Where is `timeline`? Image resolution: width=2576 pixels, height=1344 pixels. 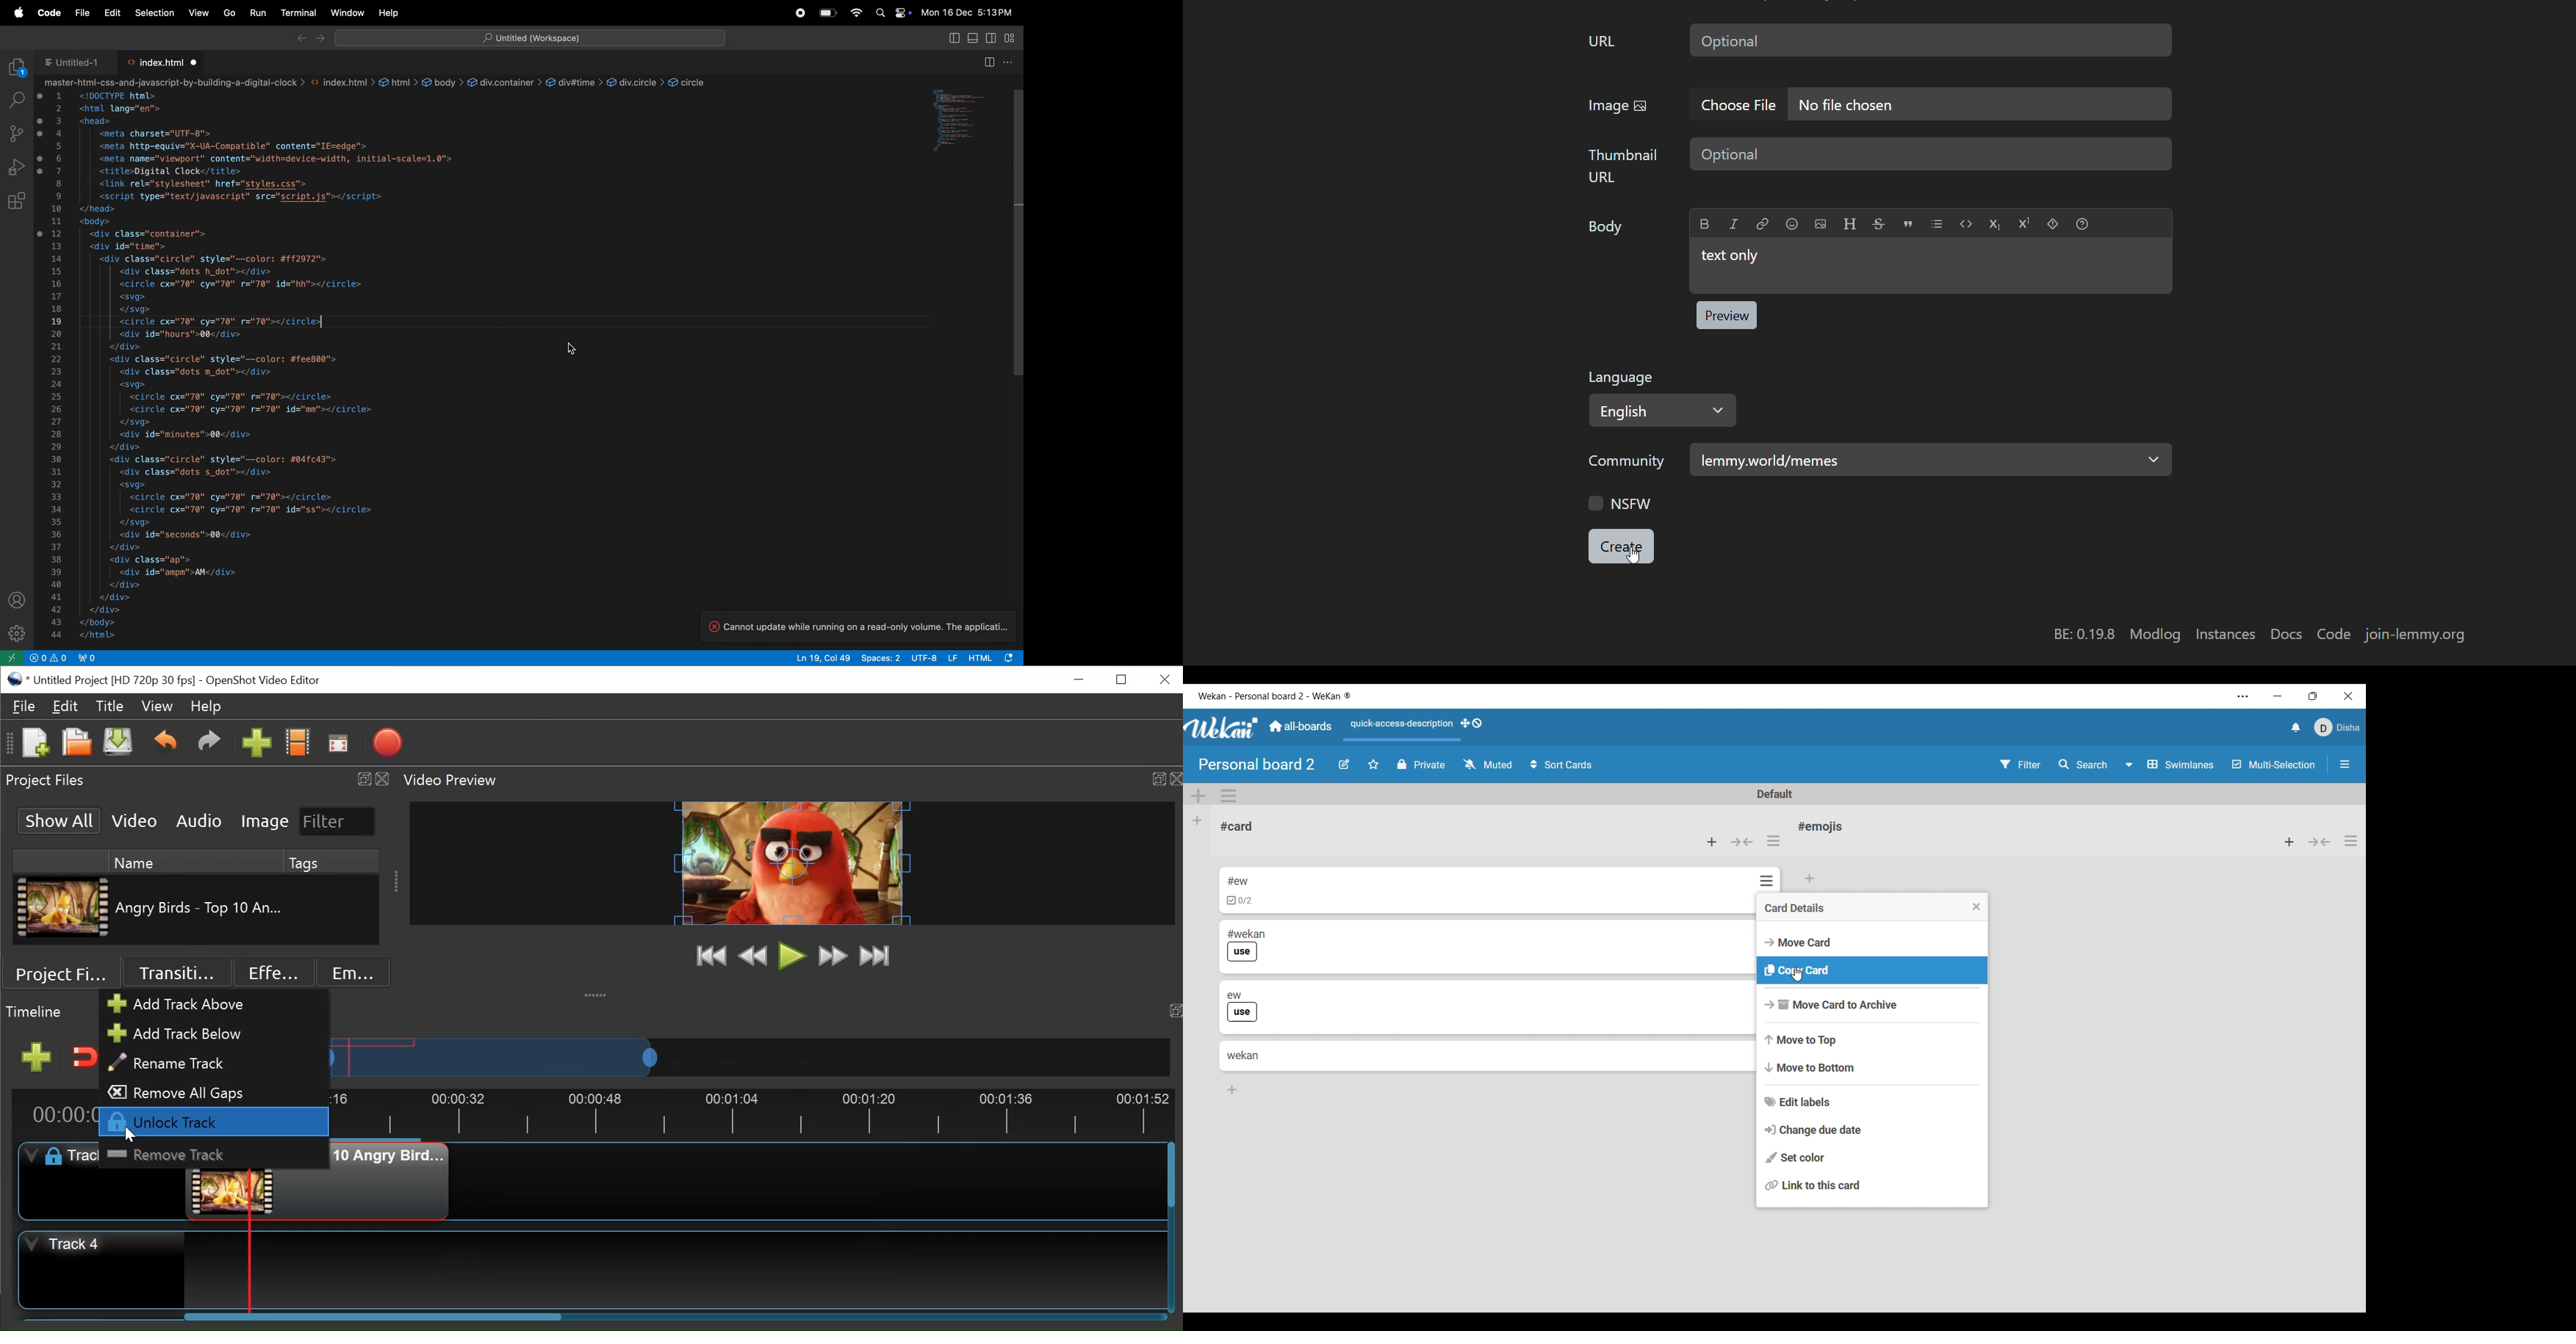
timeline is located at coordinates (1170, 1011).